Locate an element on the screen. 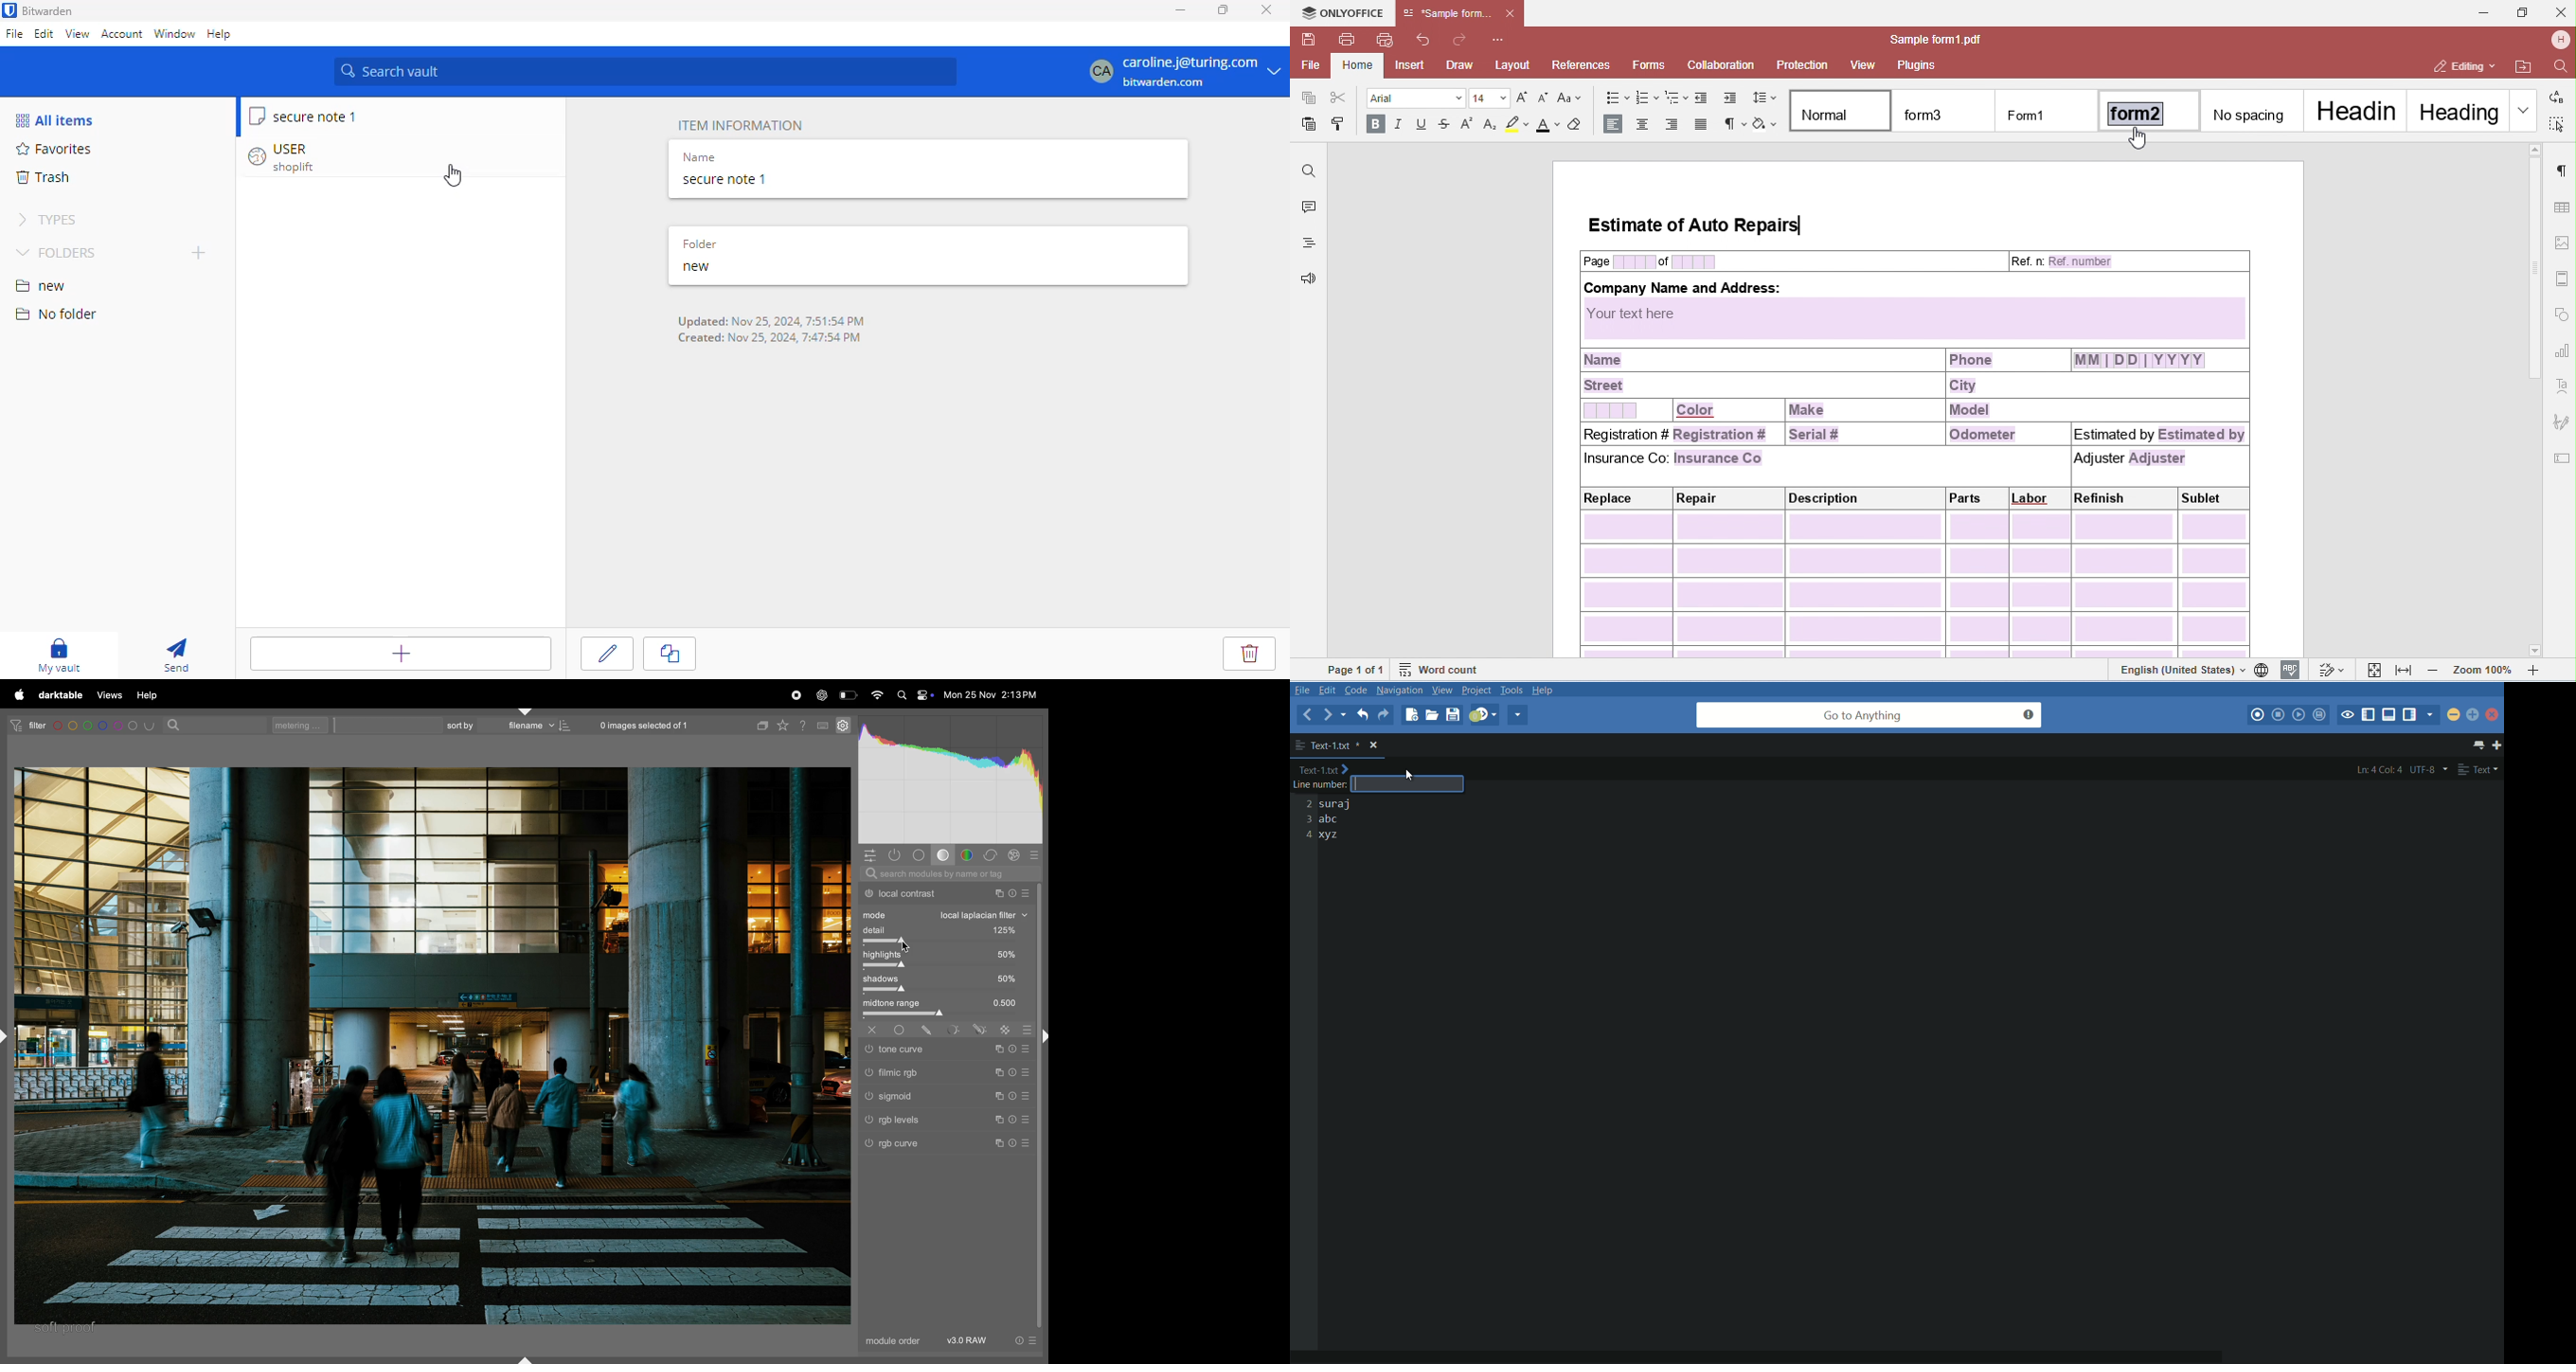 The image size is (2576, 1372). horizontal scroll bar is located at coordinates (1783, 1348).